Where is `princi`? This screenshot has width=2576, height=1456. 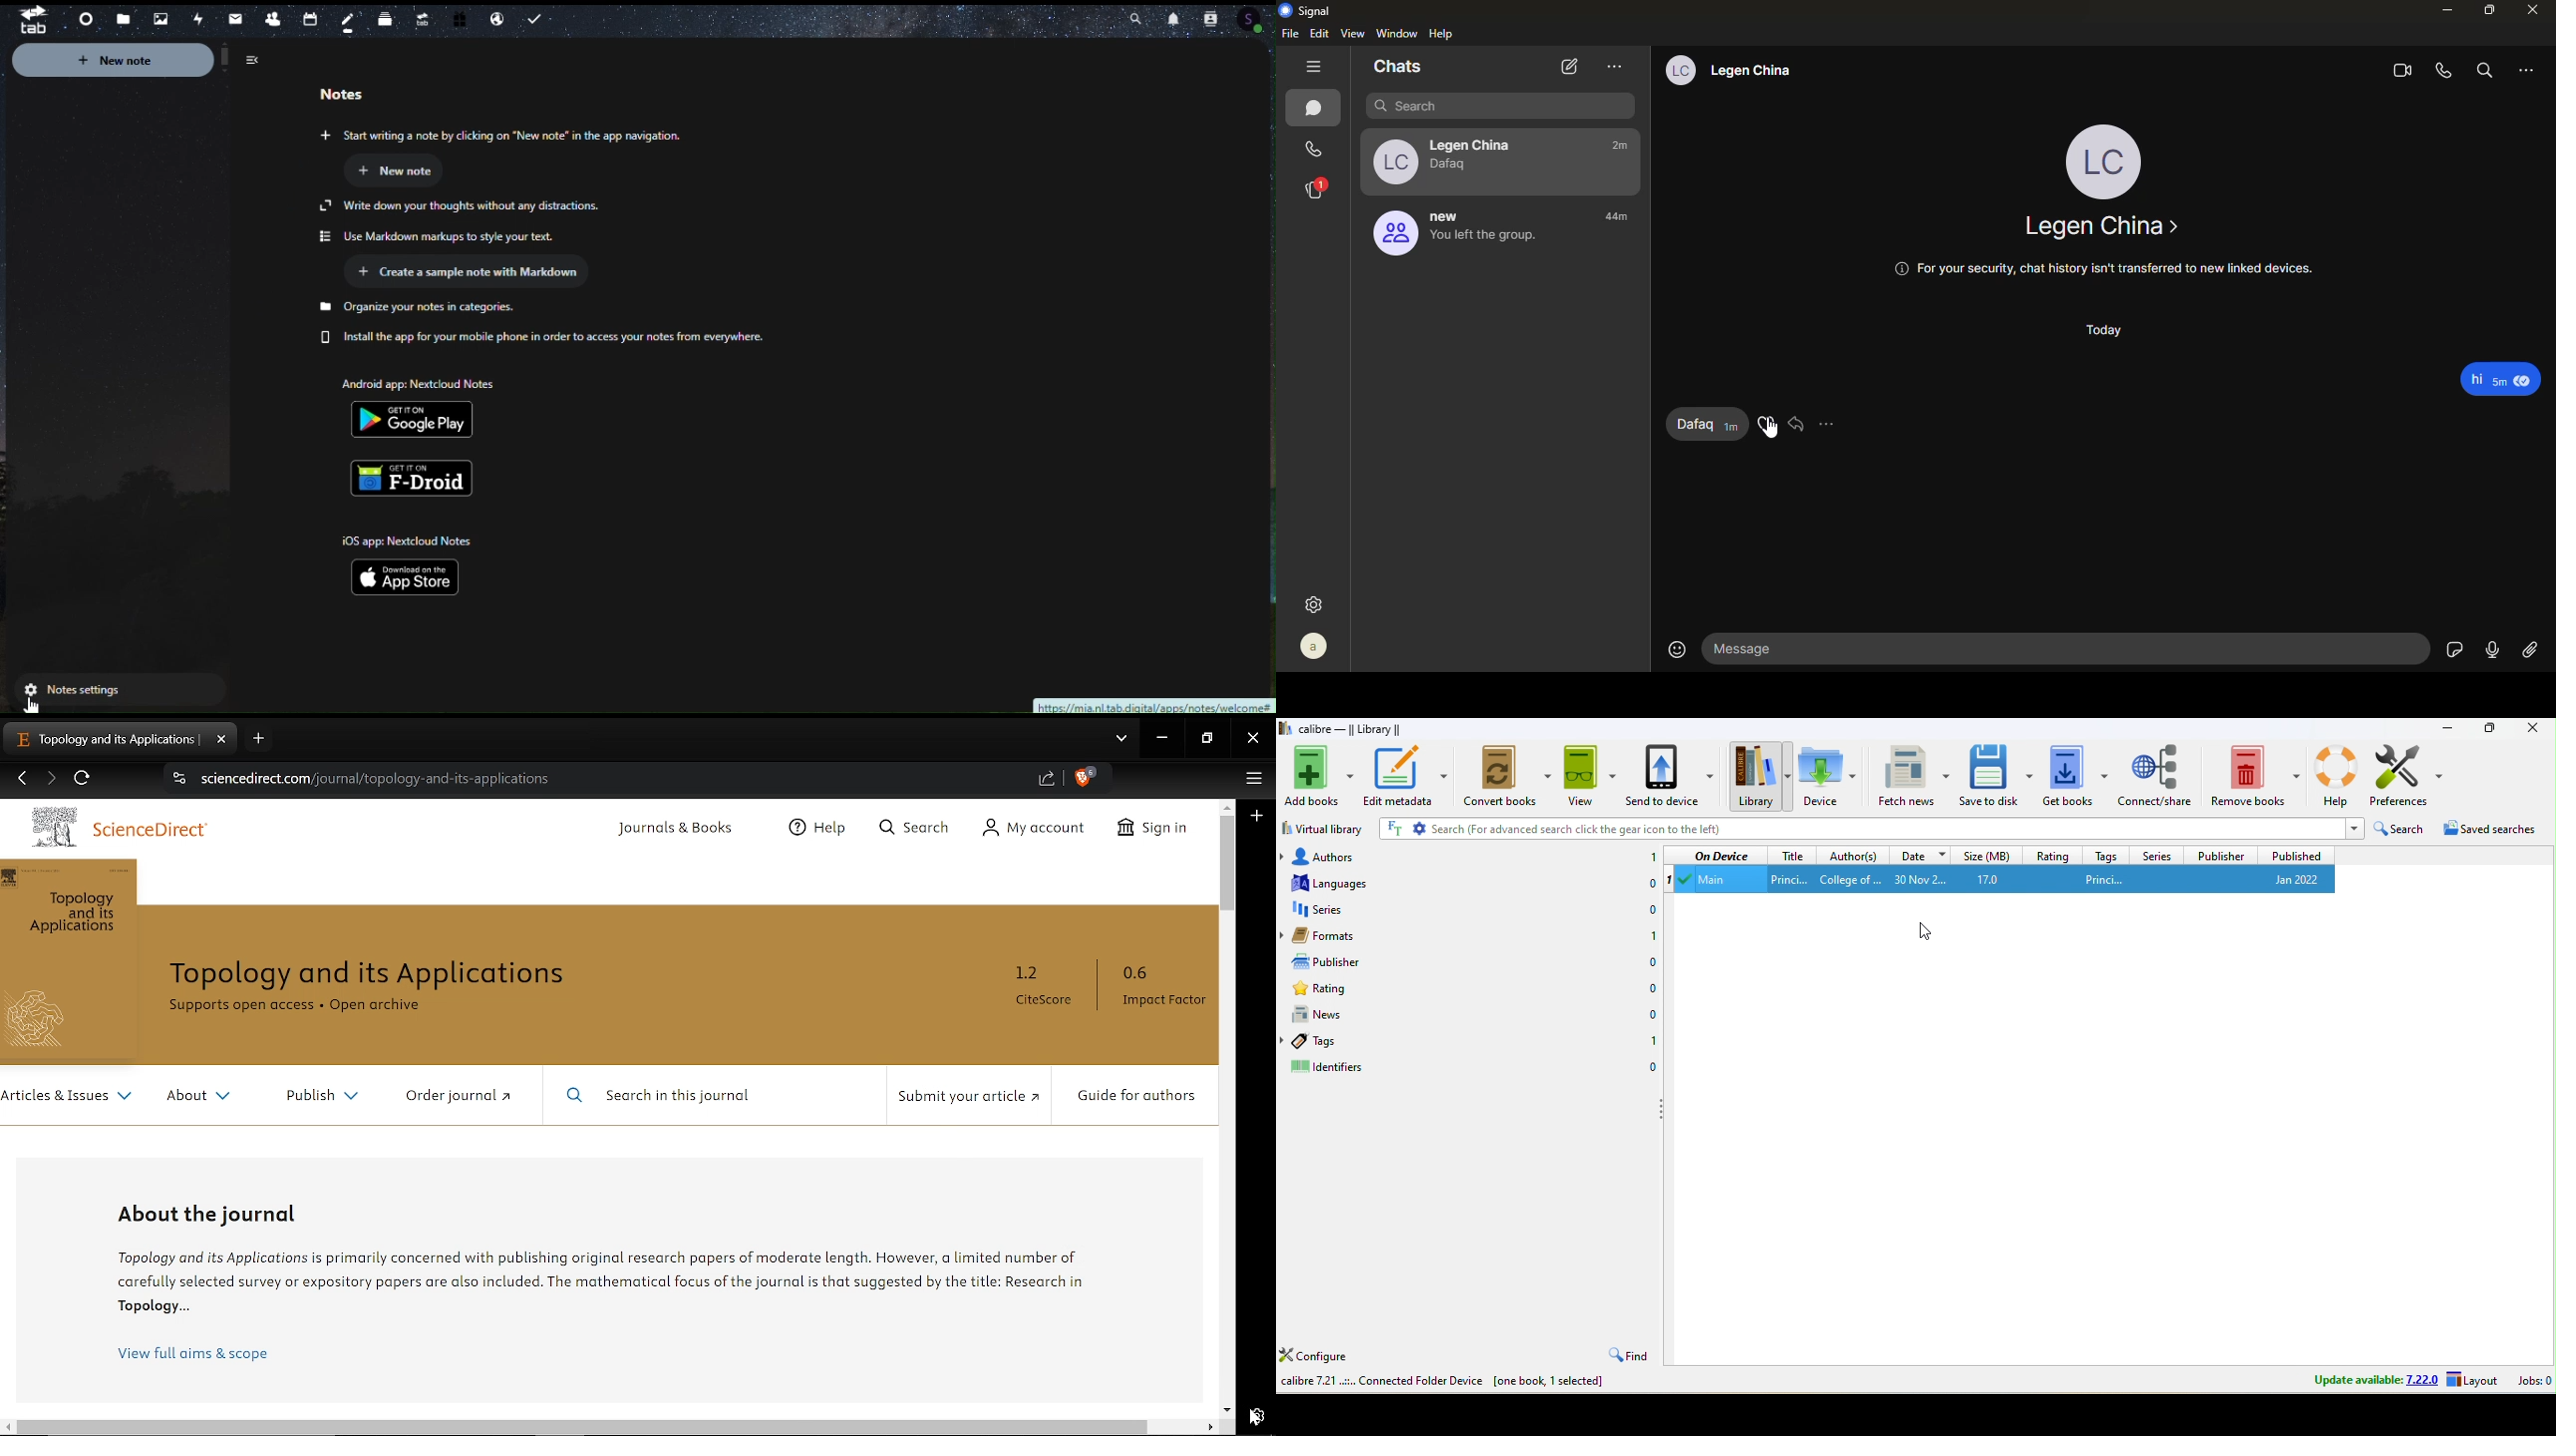 princi is located at coordinates (2141, 878).